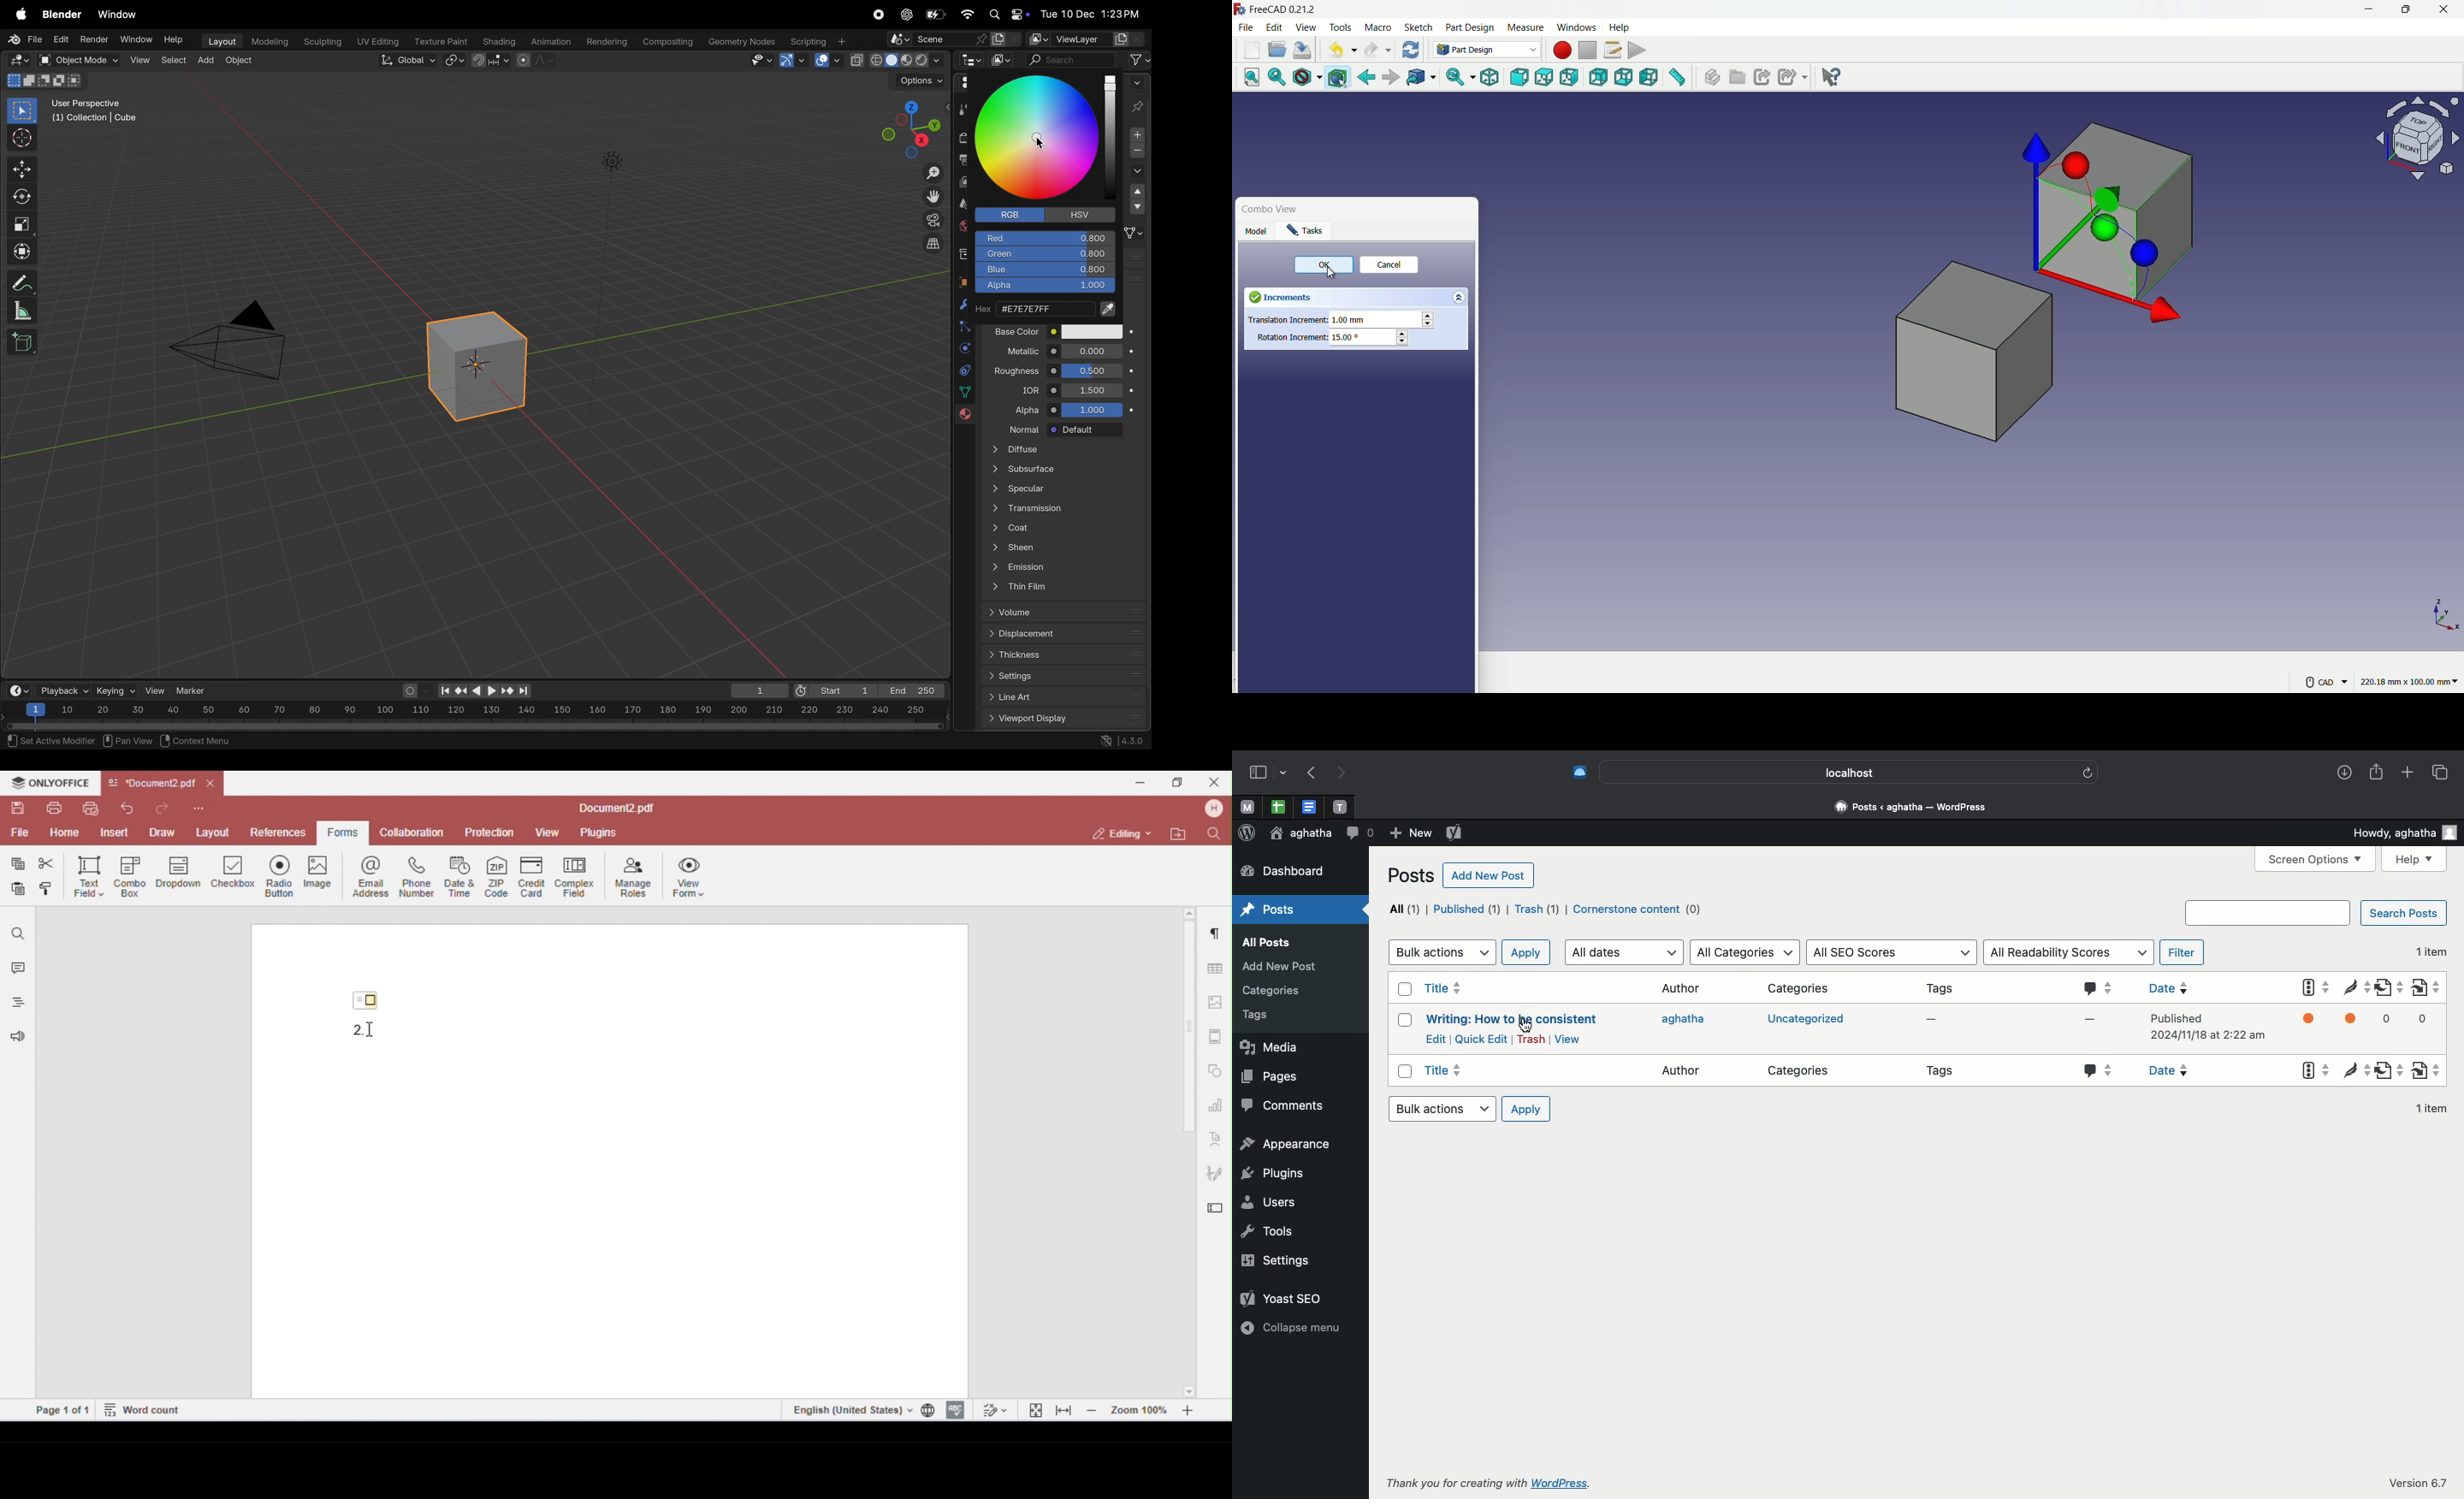  Describe the element at coordinates (2168, 1069) in the screenshot. I see `Date` at that location.